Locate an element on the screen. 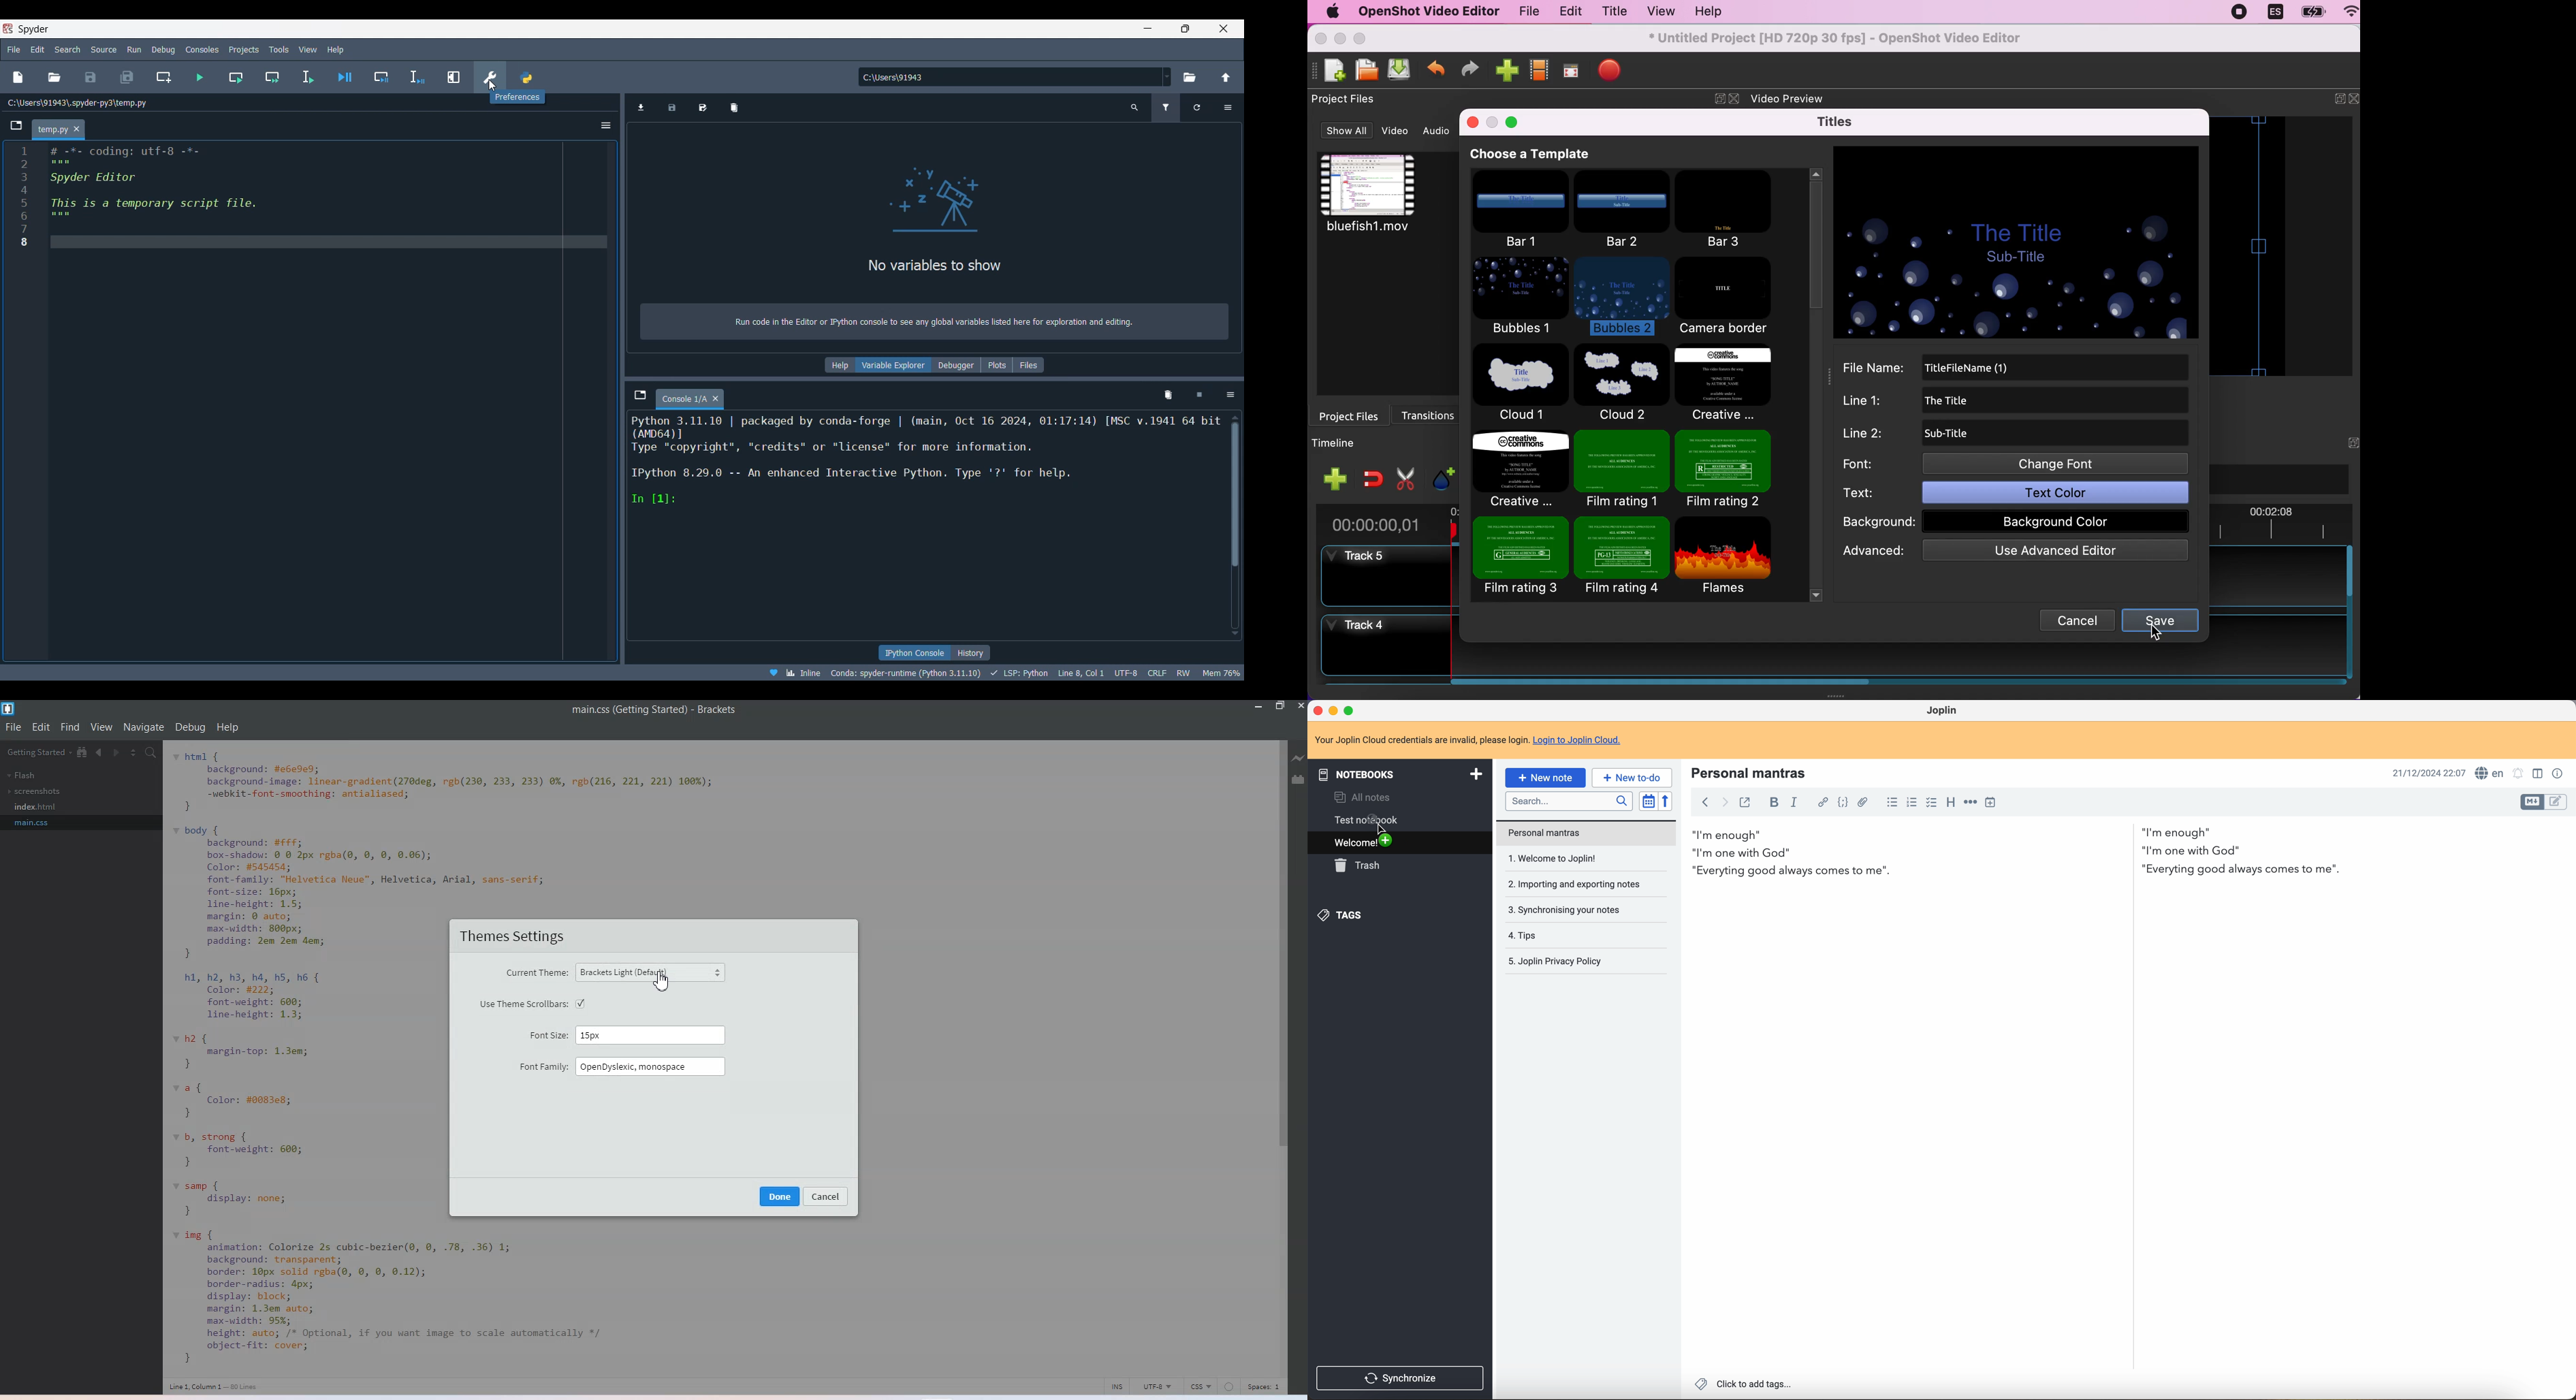 This screenshot has width=2576, height=1400. Preferences, highlighted by cursor is located at coordinates (486, 75).